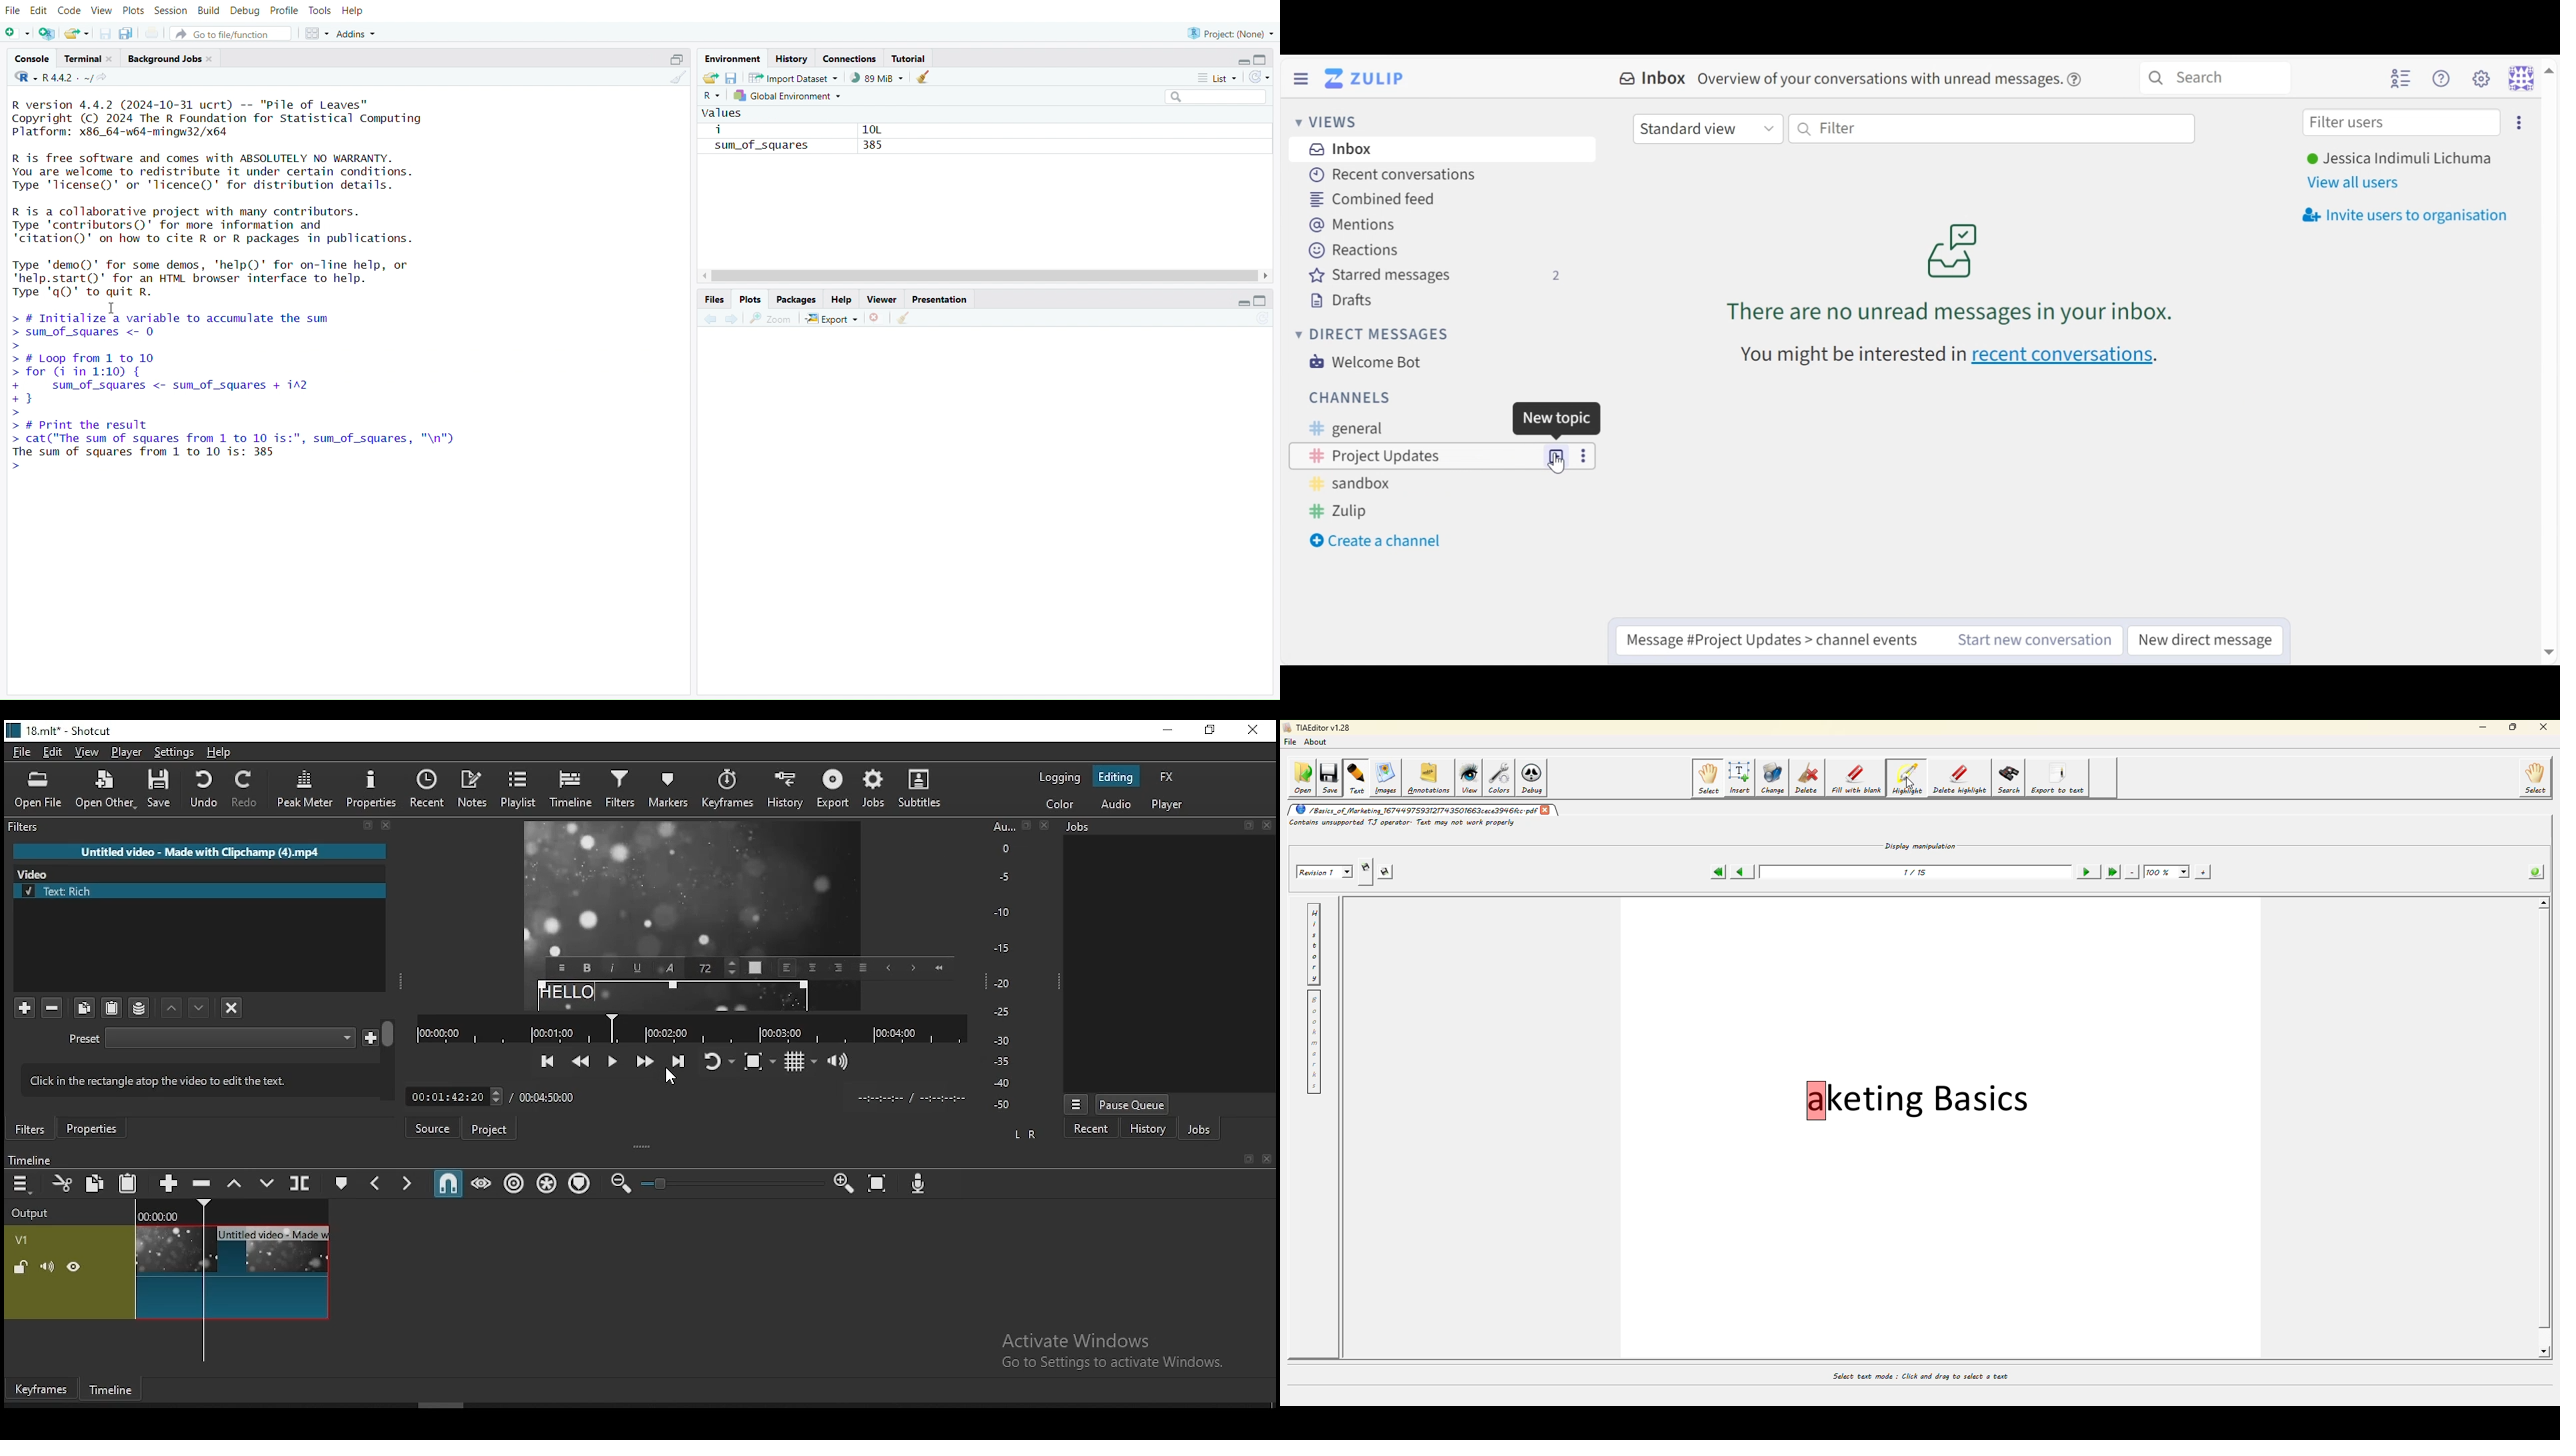 The width and height of the screenshot is (2576, 1456). Describe the element at coordinates (34, 1210) in the screenshot. I see `Output` at that location.